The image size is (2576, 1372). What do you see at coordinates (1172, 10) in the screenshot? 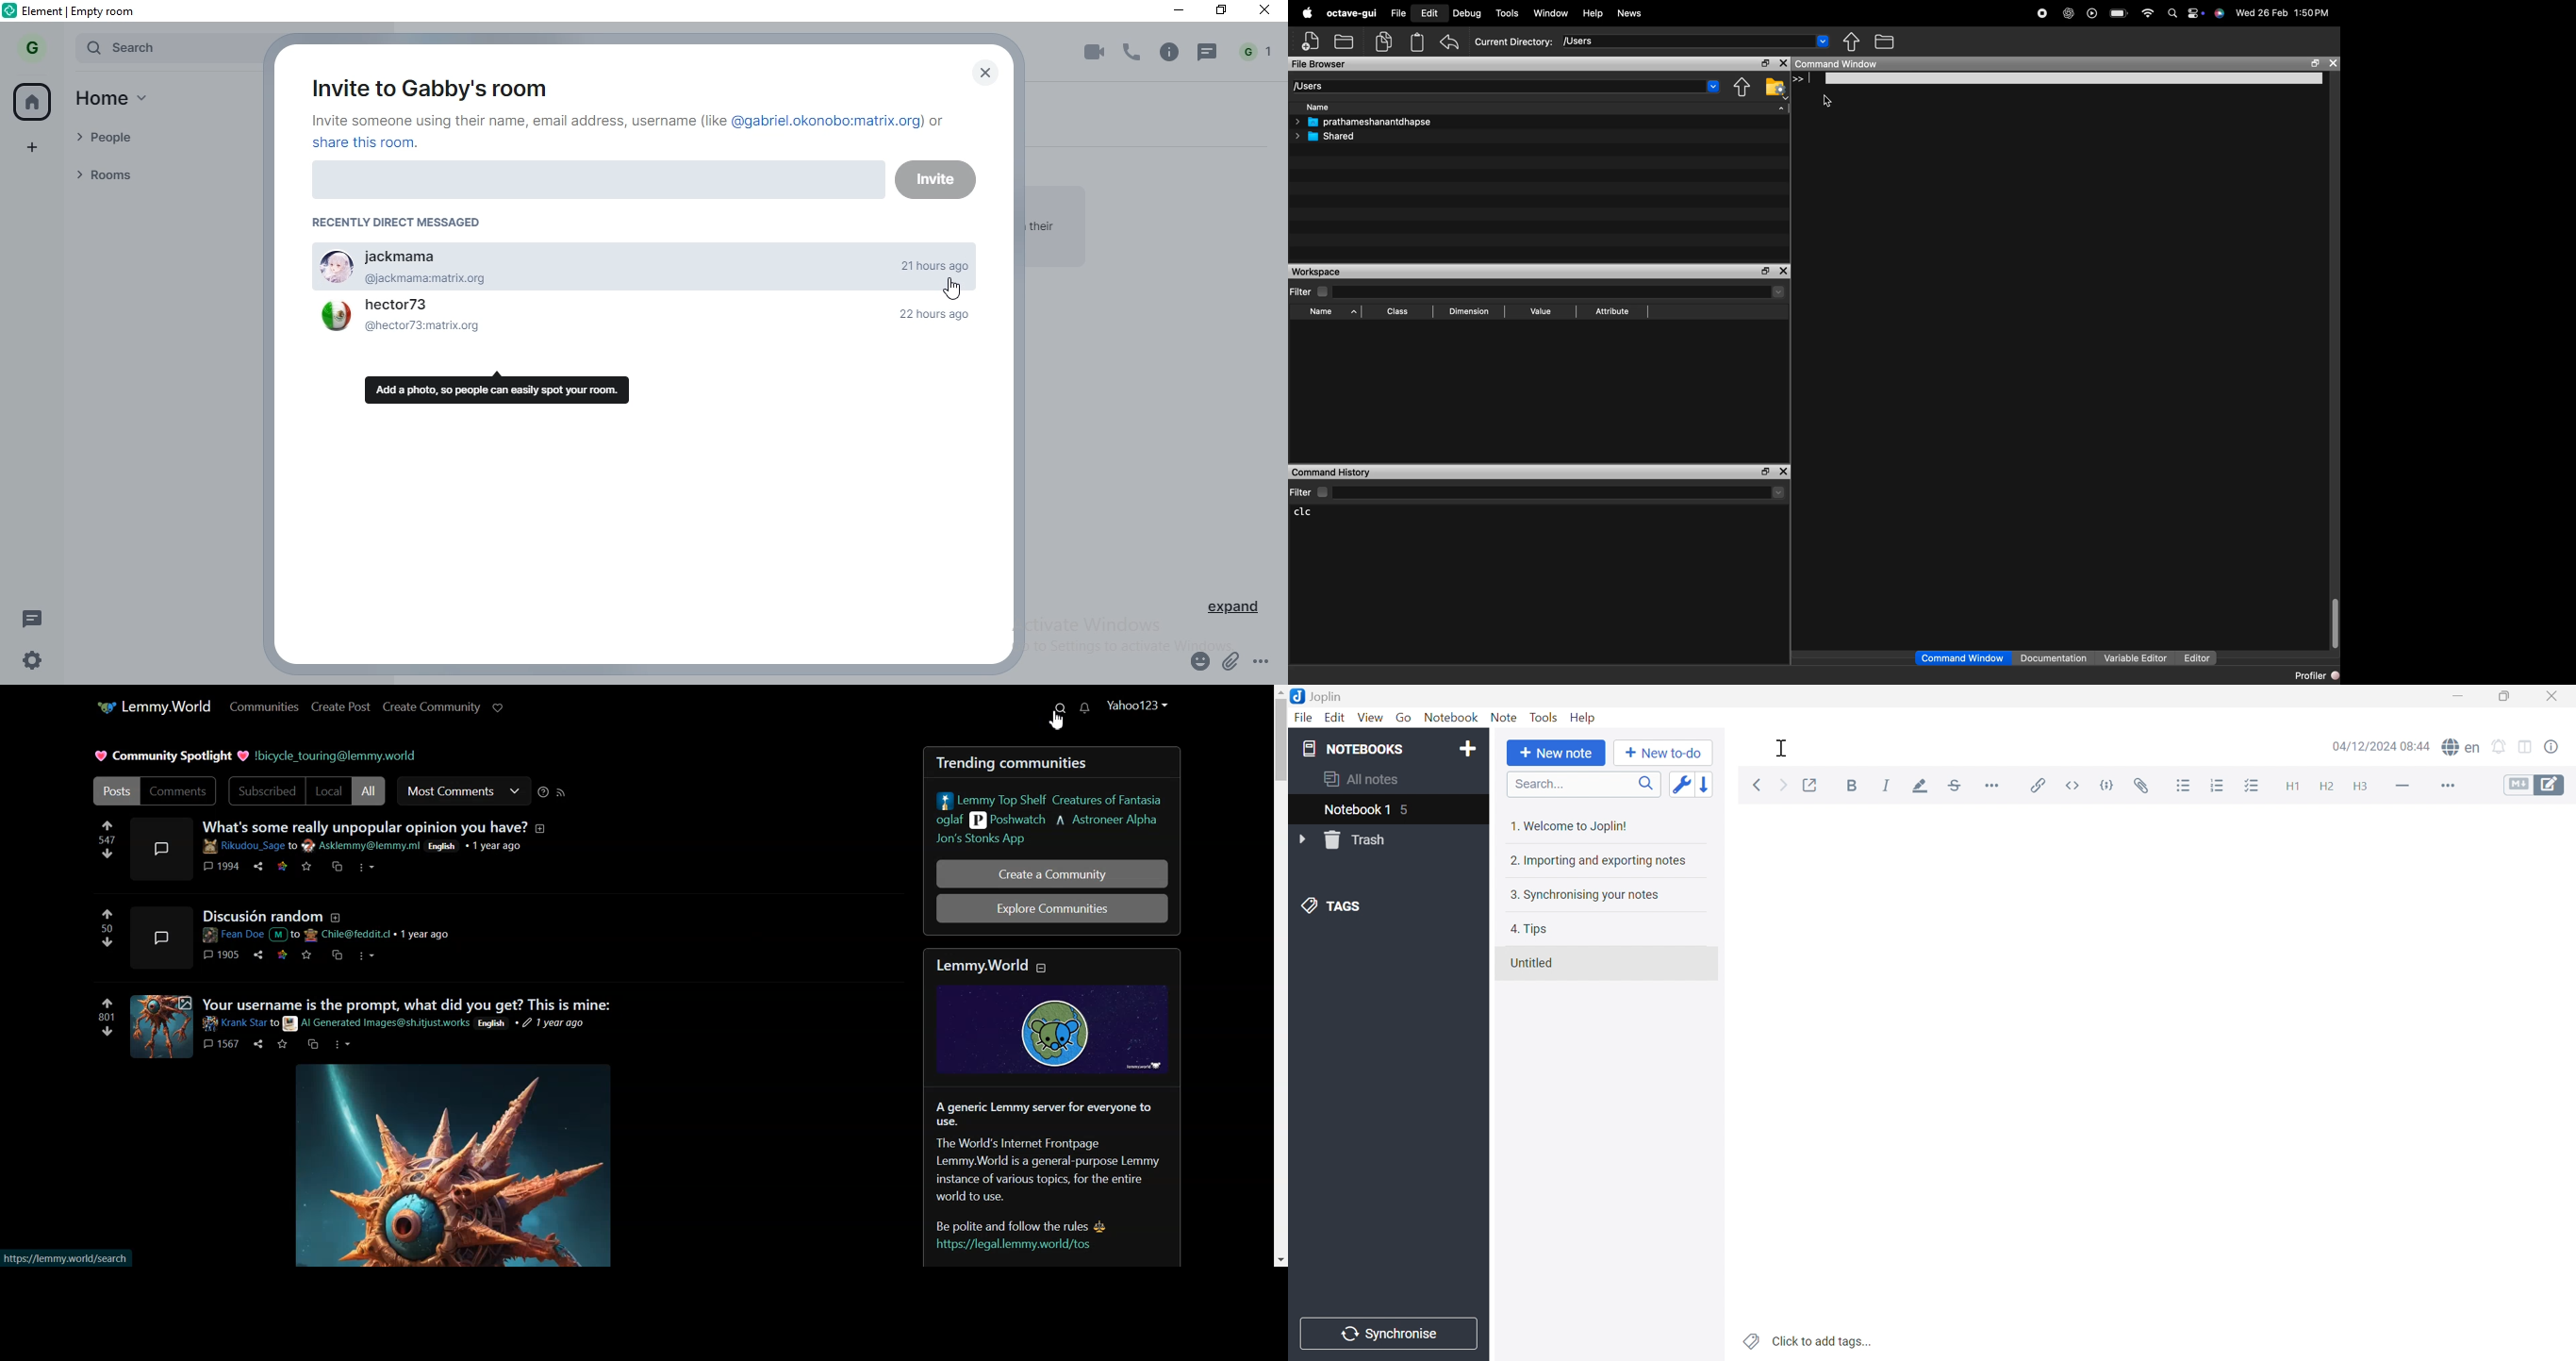
I see `minimise` at bounding box center [1172, 10].